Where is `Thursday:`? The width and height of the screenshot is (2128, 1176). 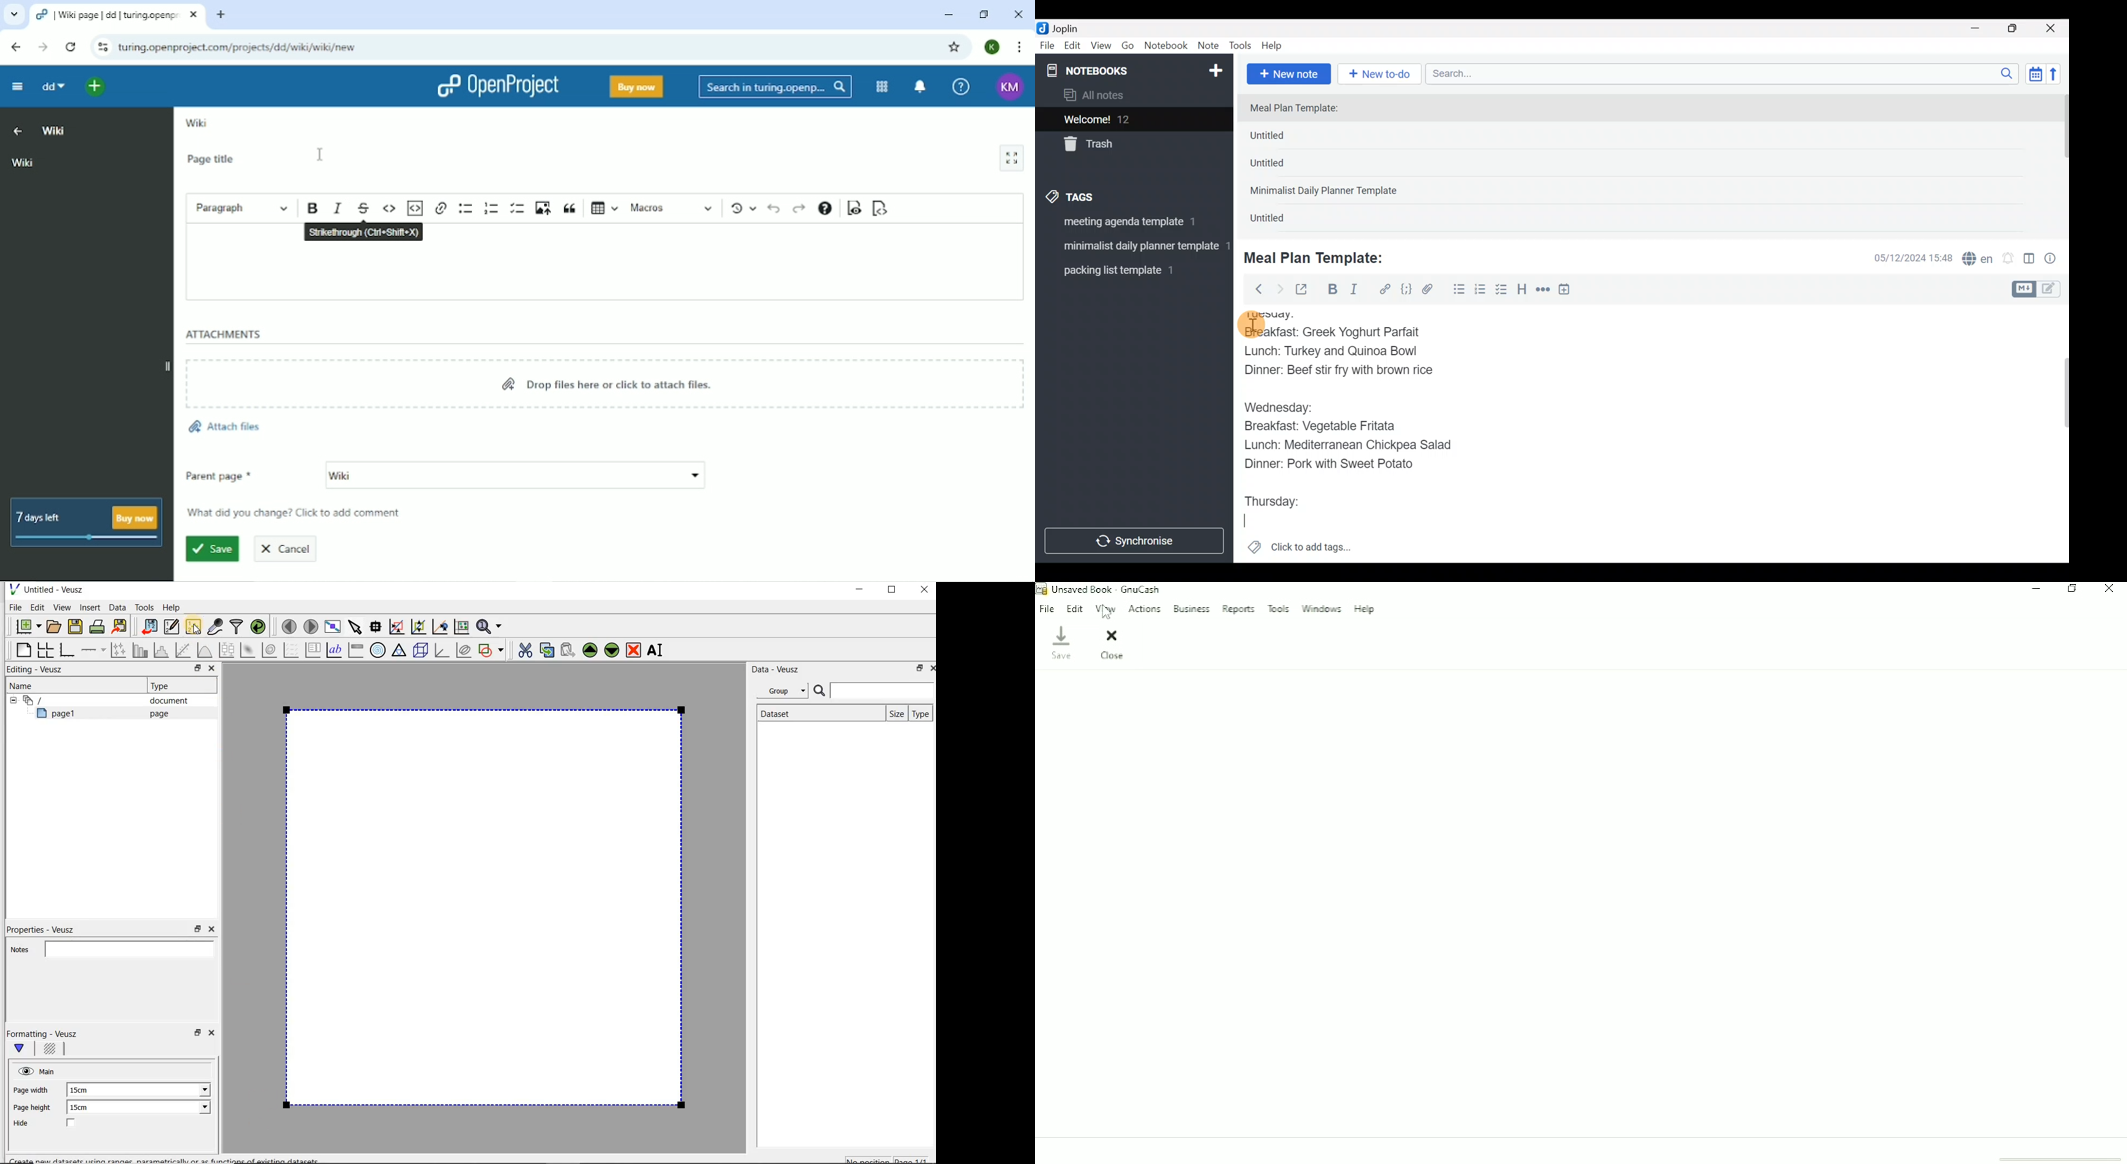 Thursday: is located at coordinates (1275, 501).